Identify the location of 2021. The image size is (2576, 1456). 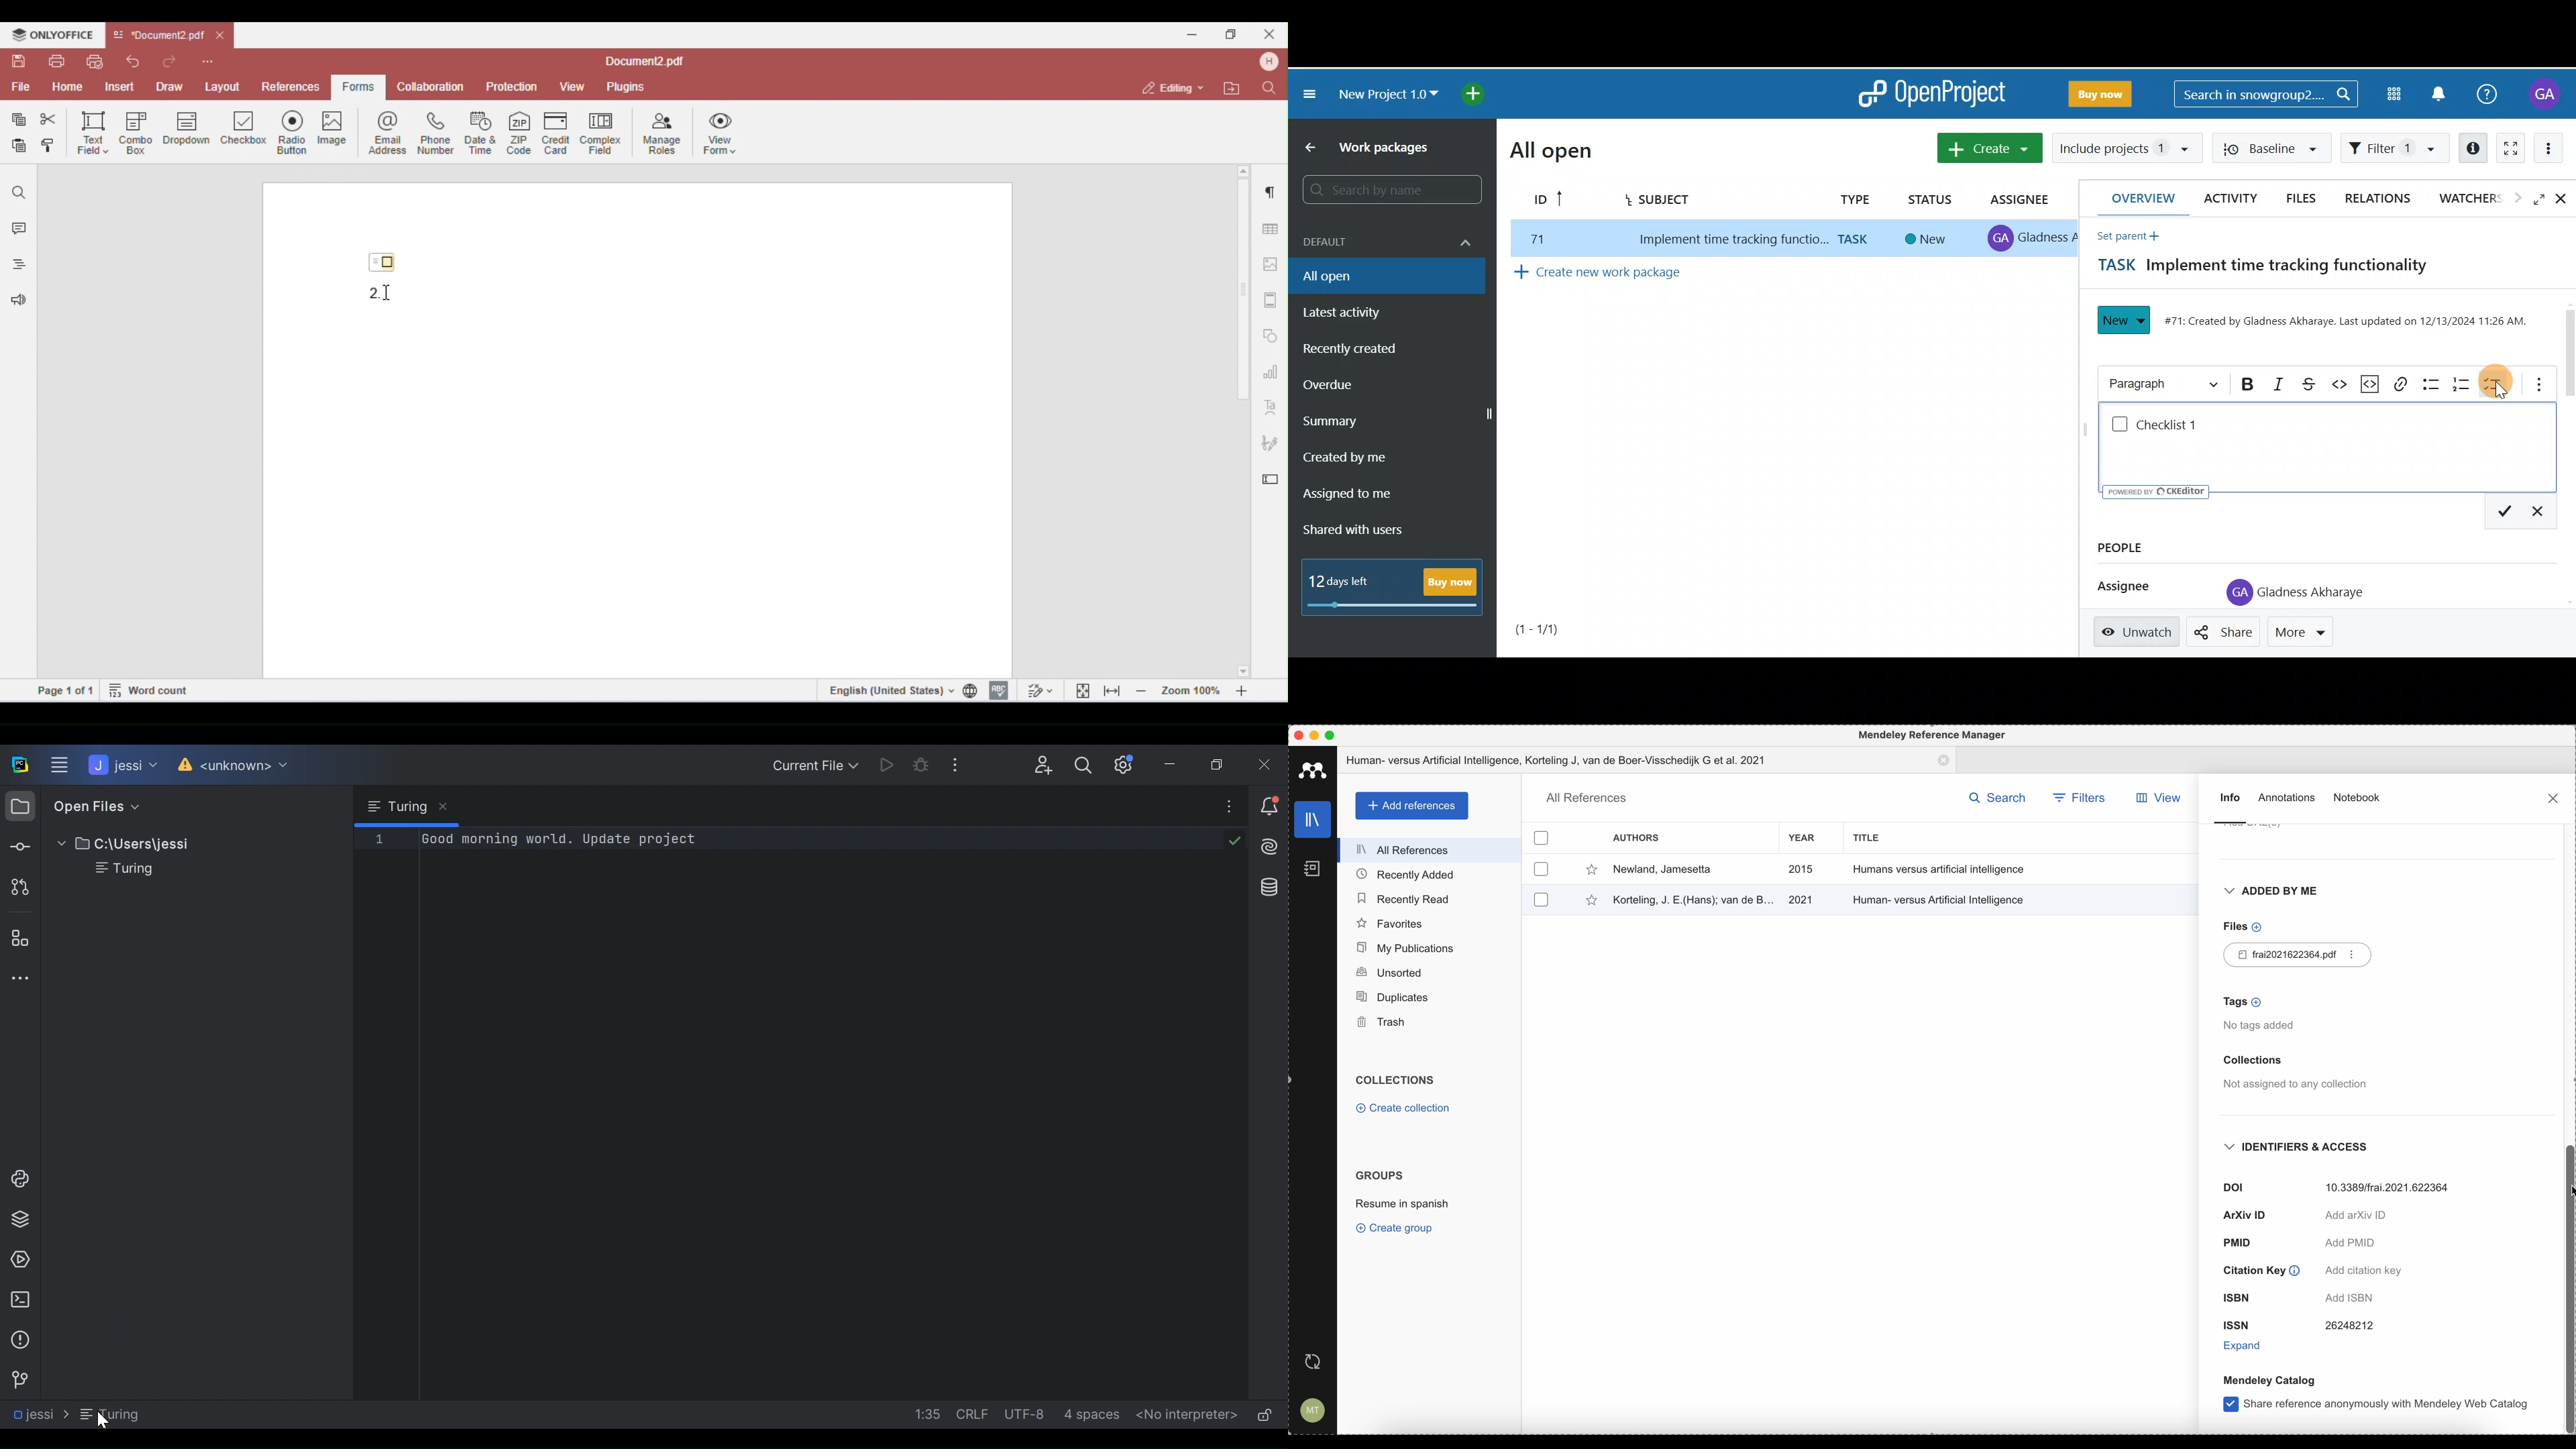
(1801, 900).